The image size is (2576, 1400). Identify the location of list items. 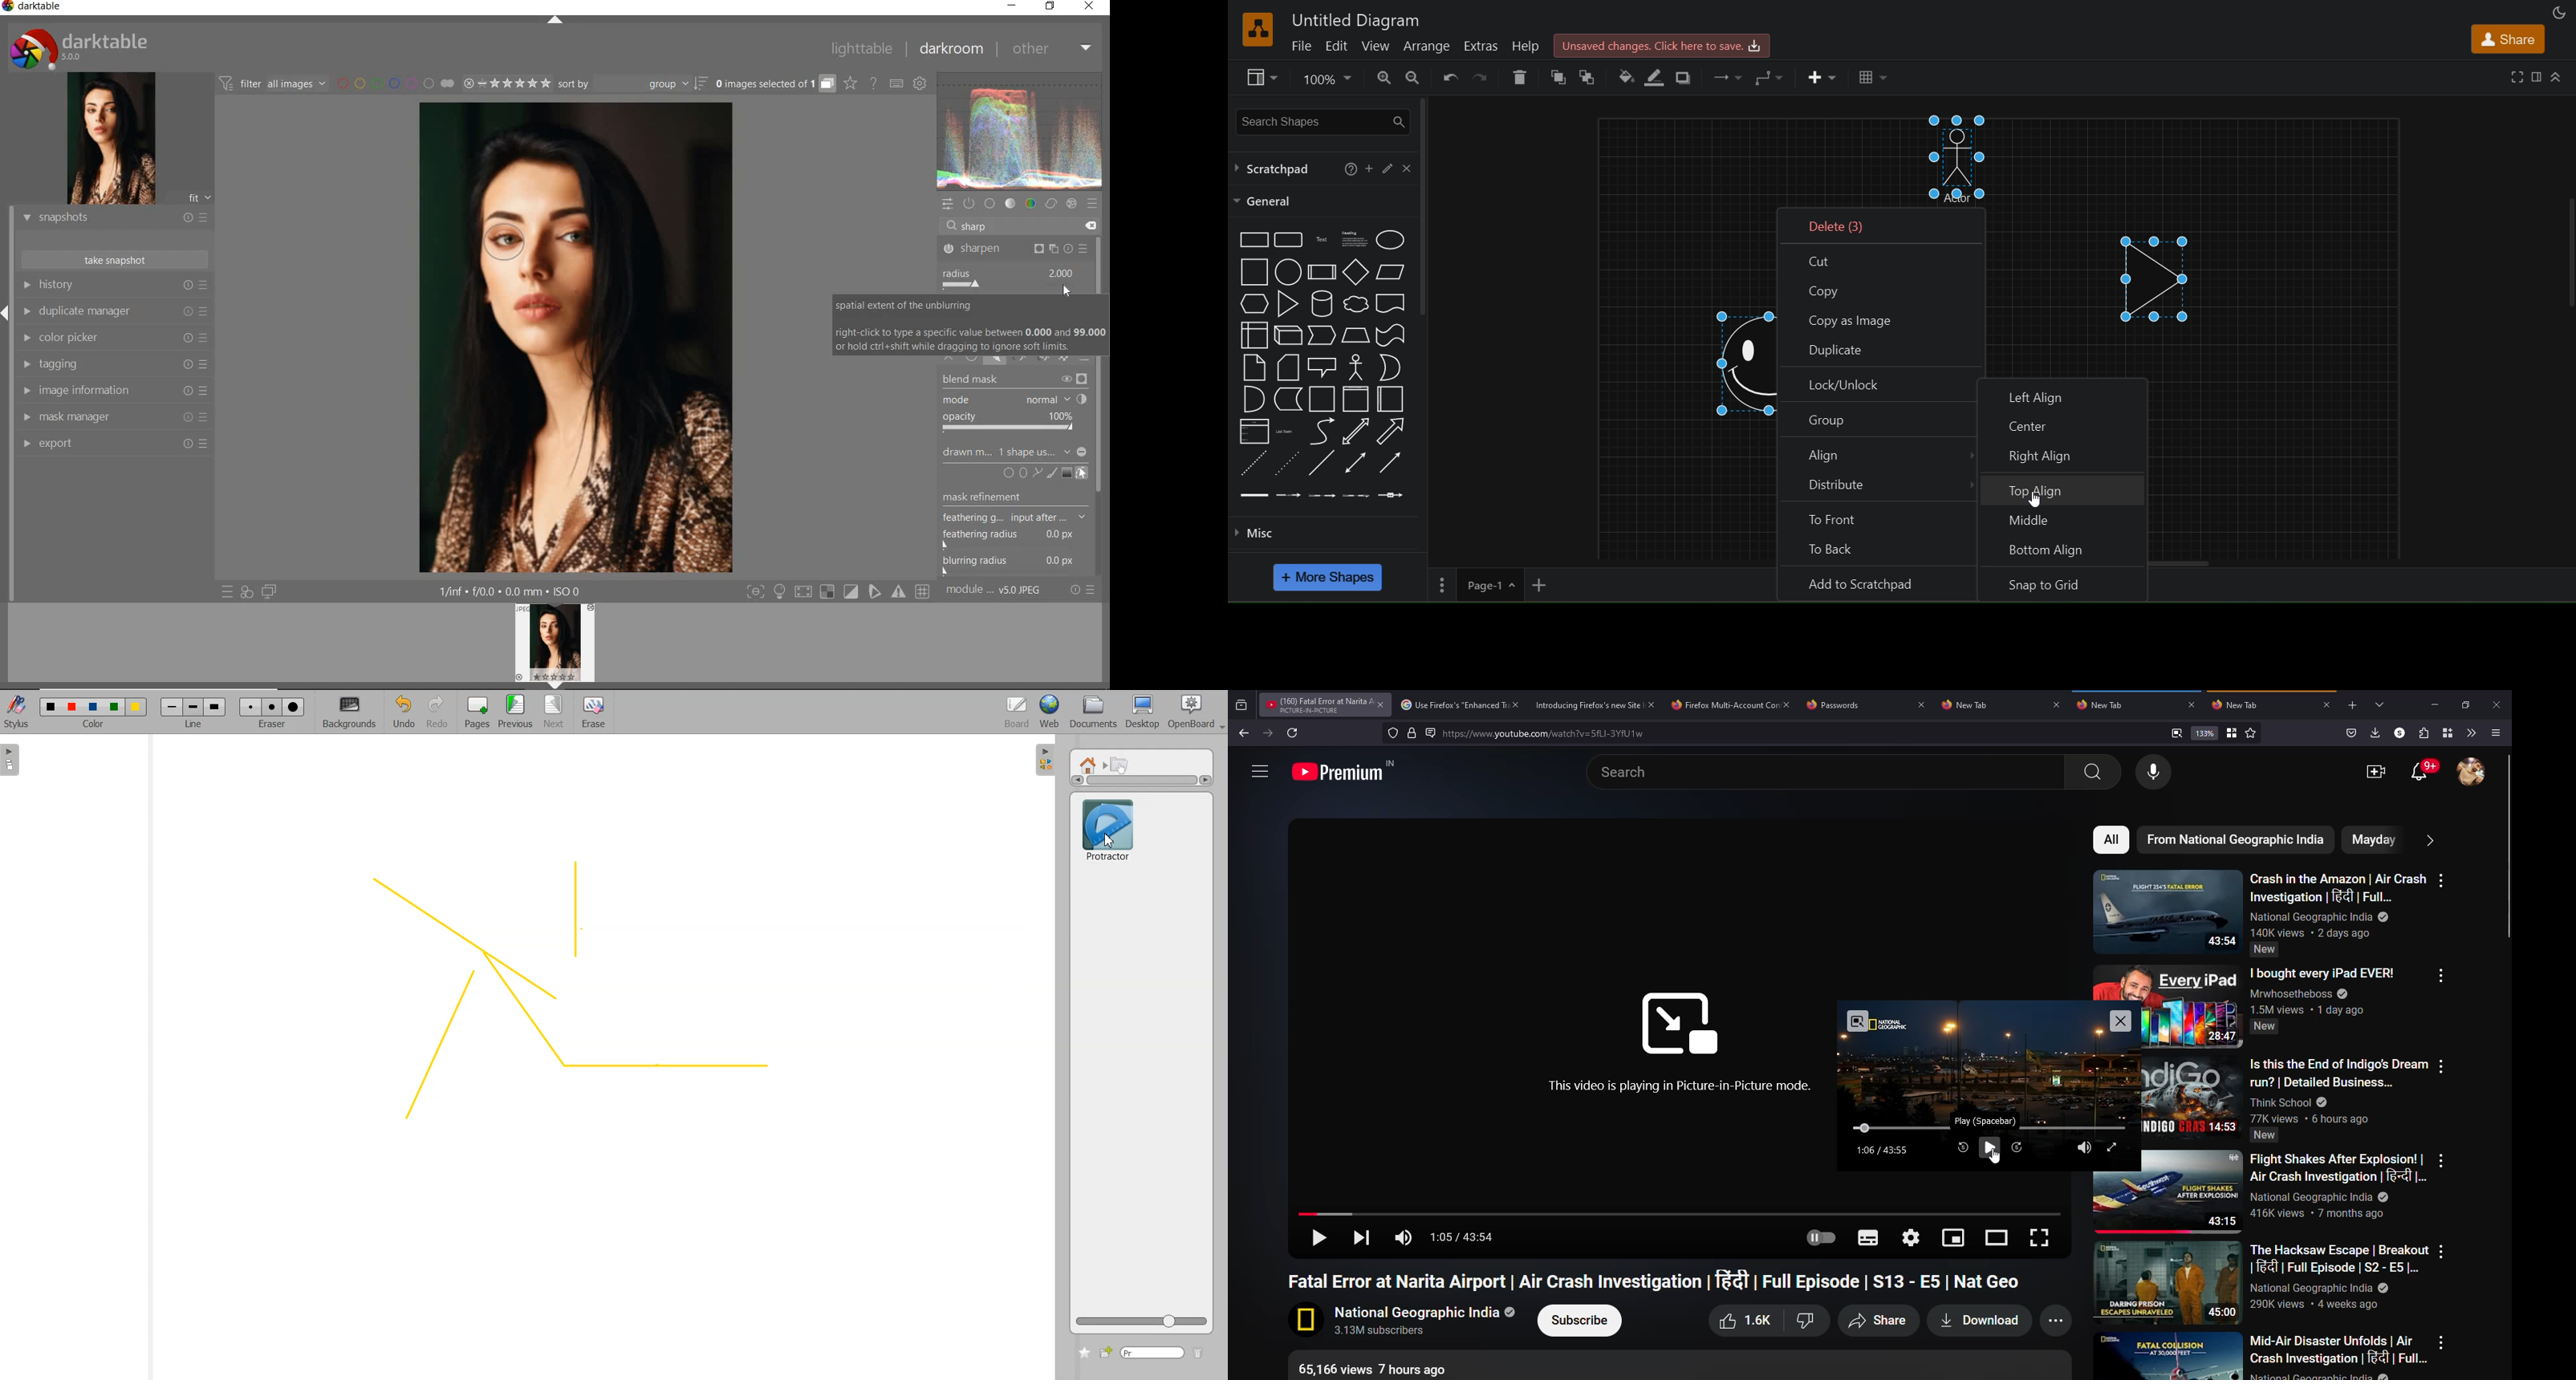
(1286, 430).